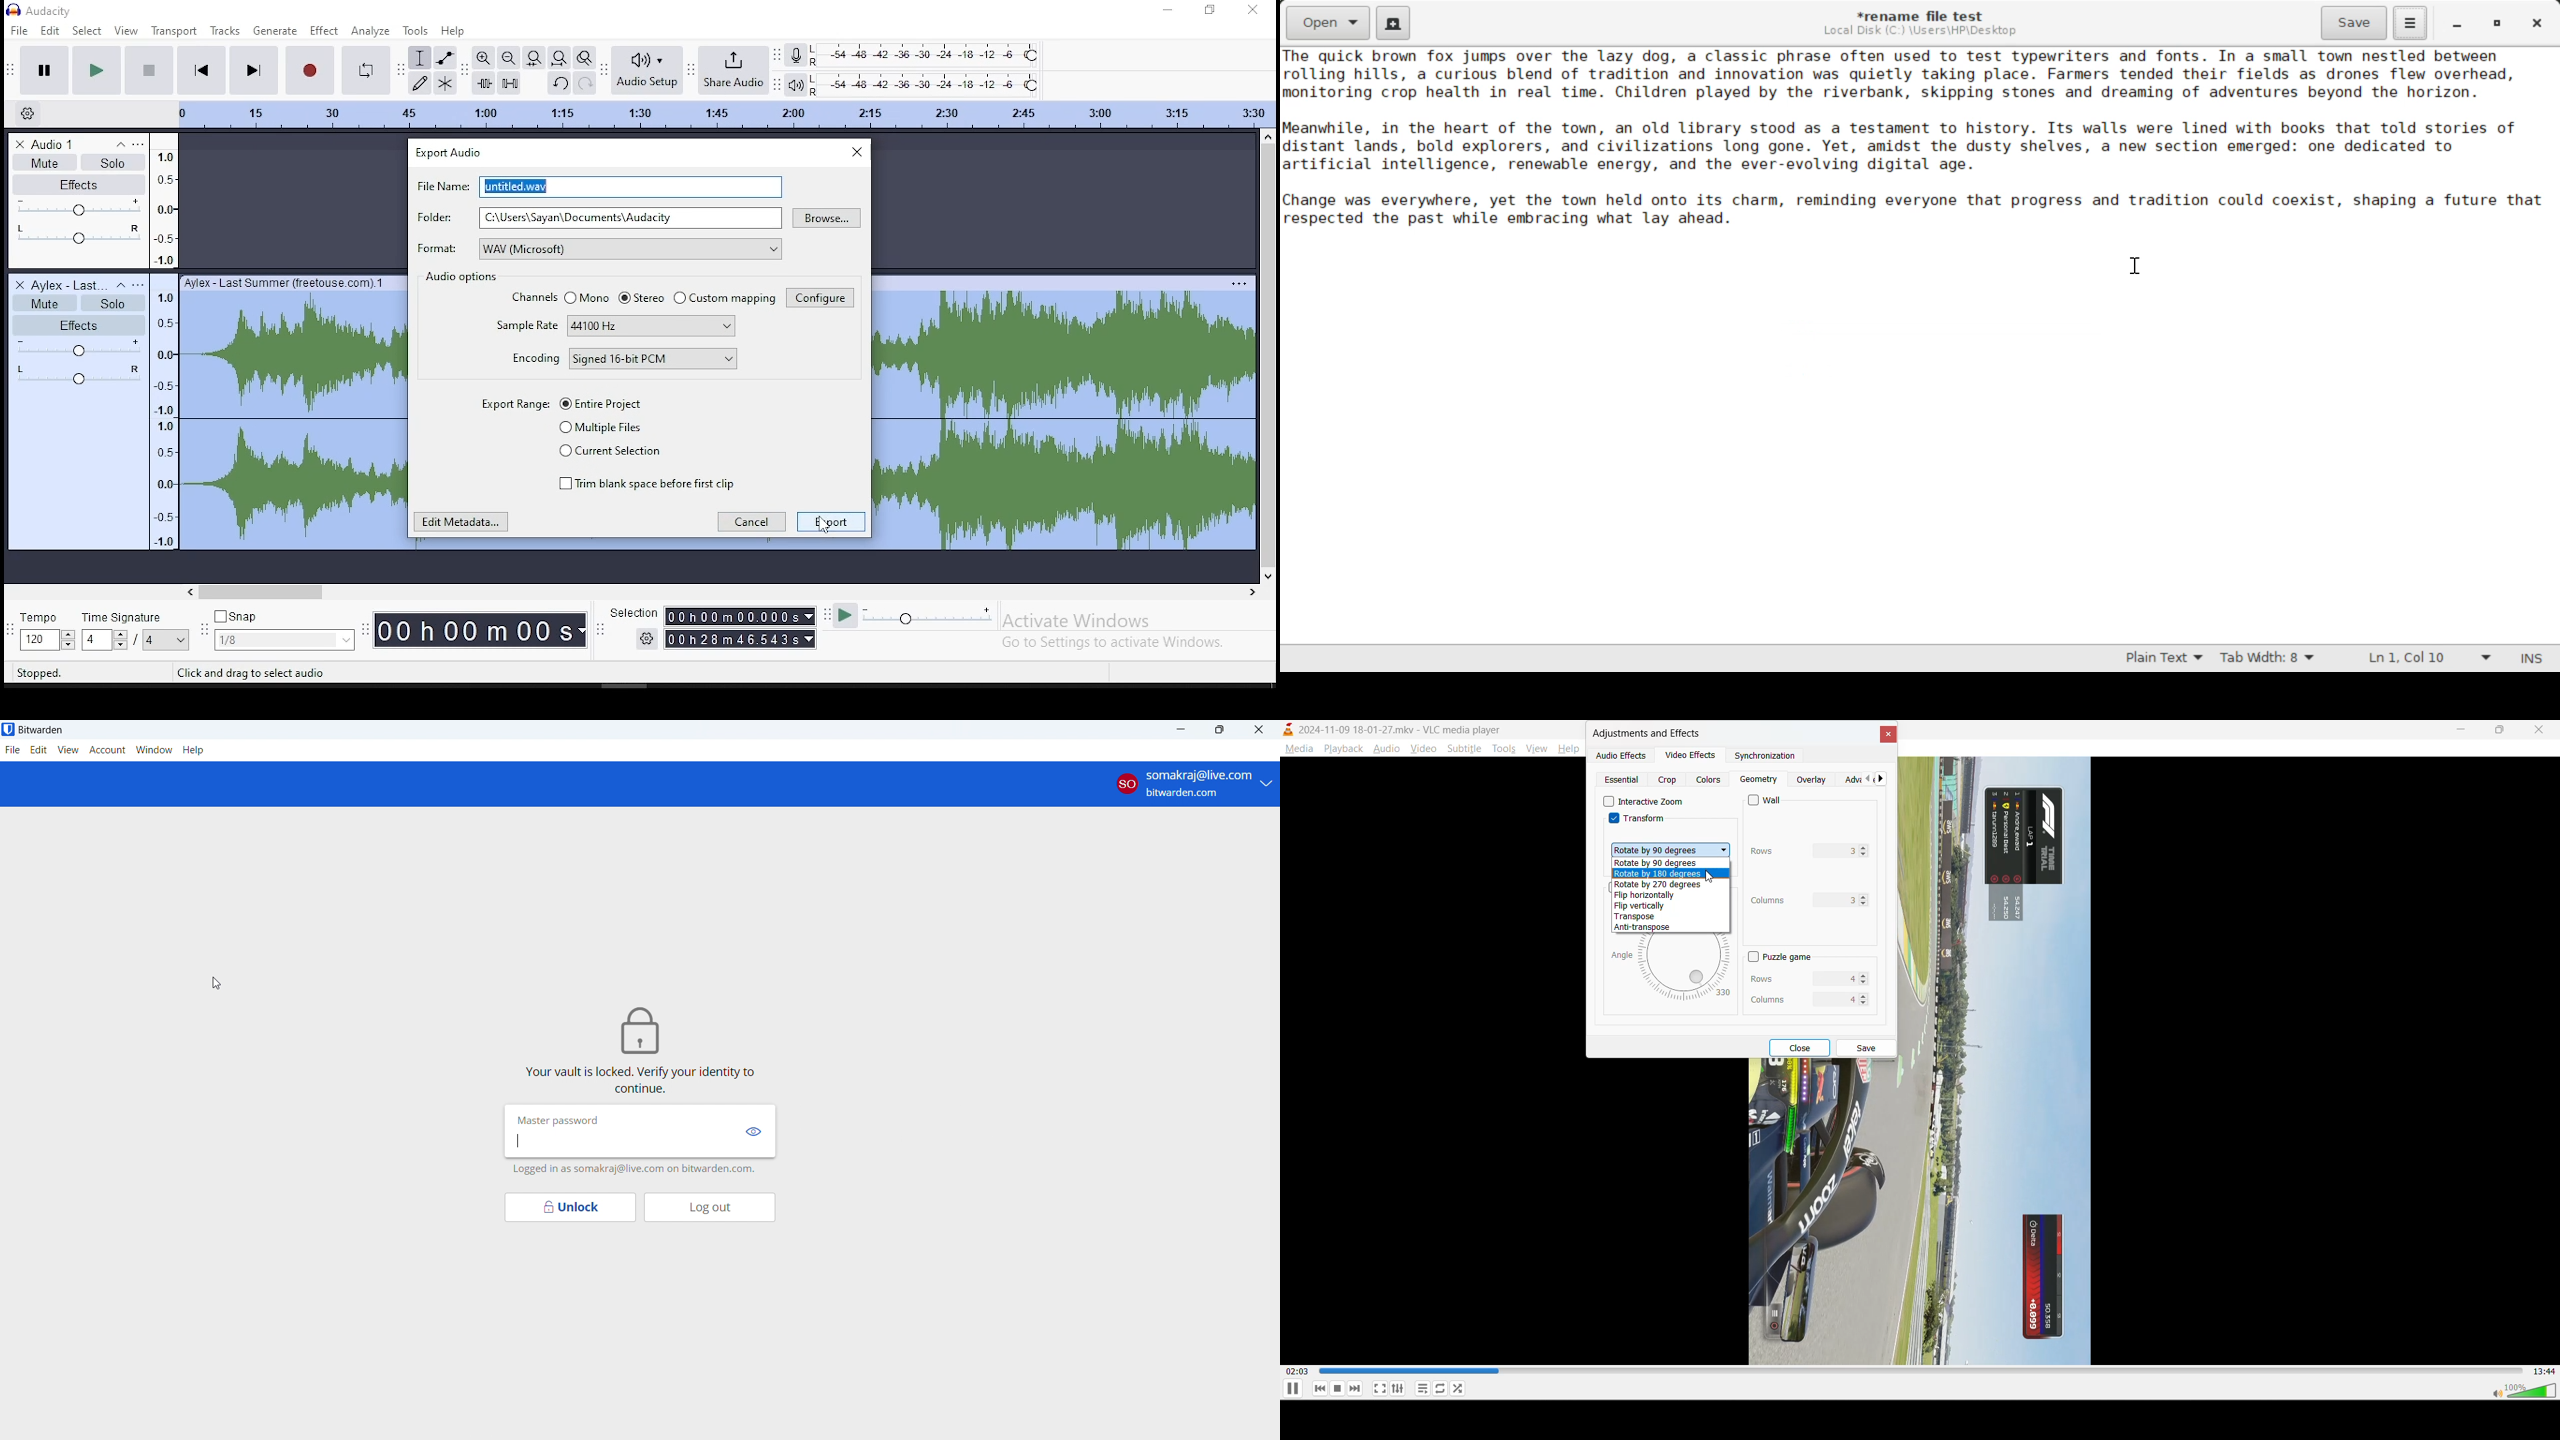  I want to click on Increase, so click(1863, 995).